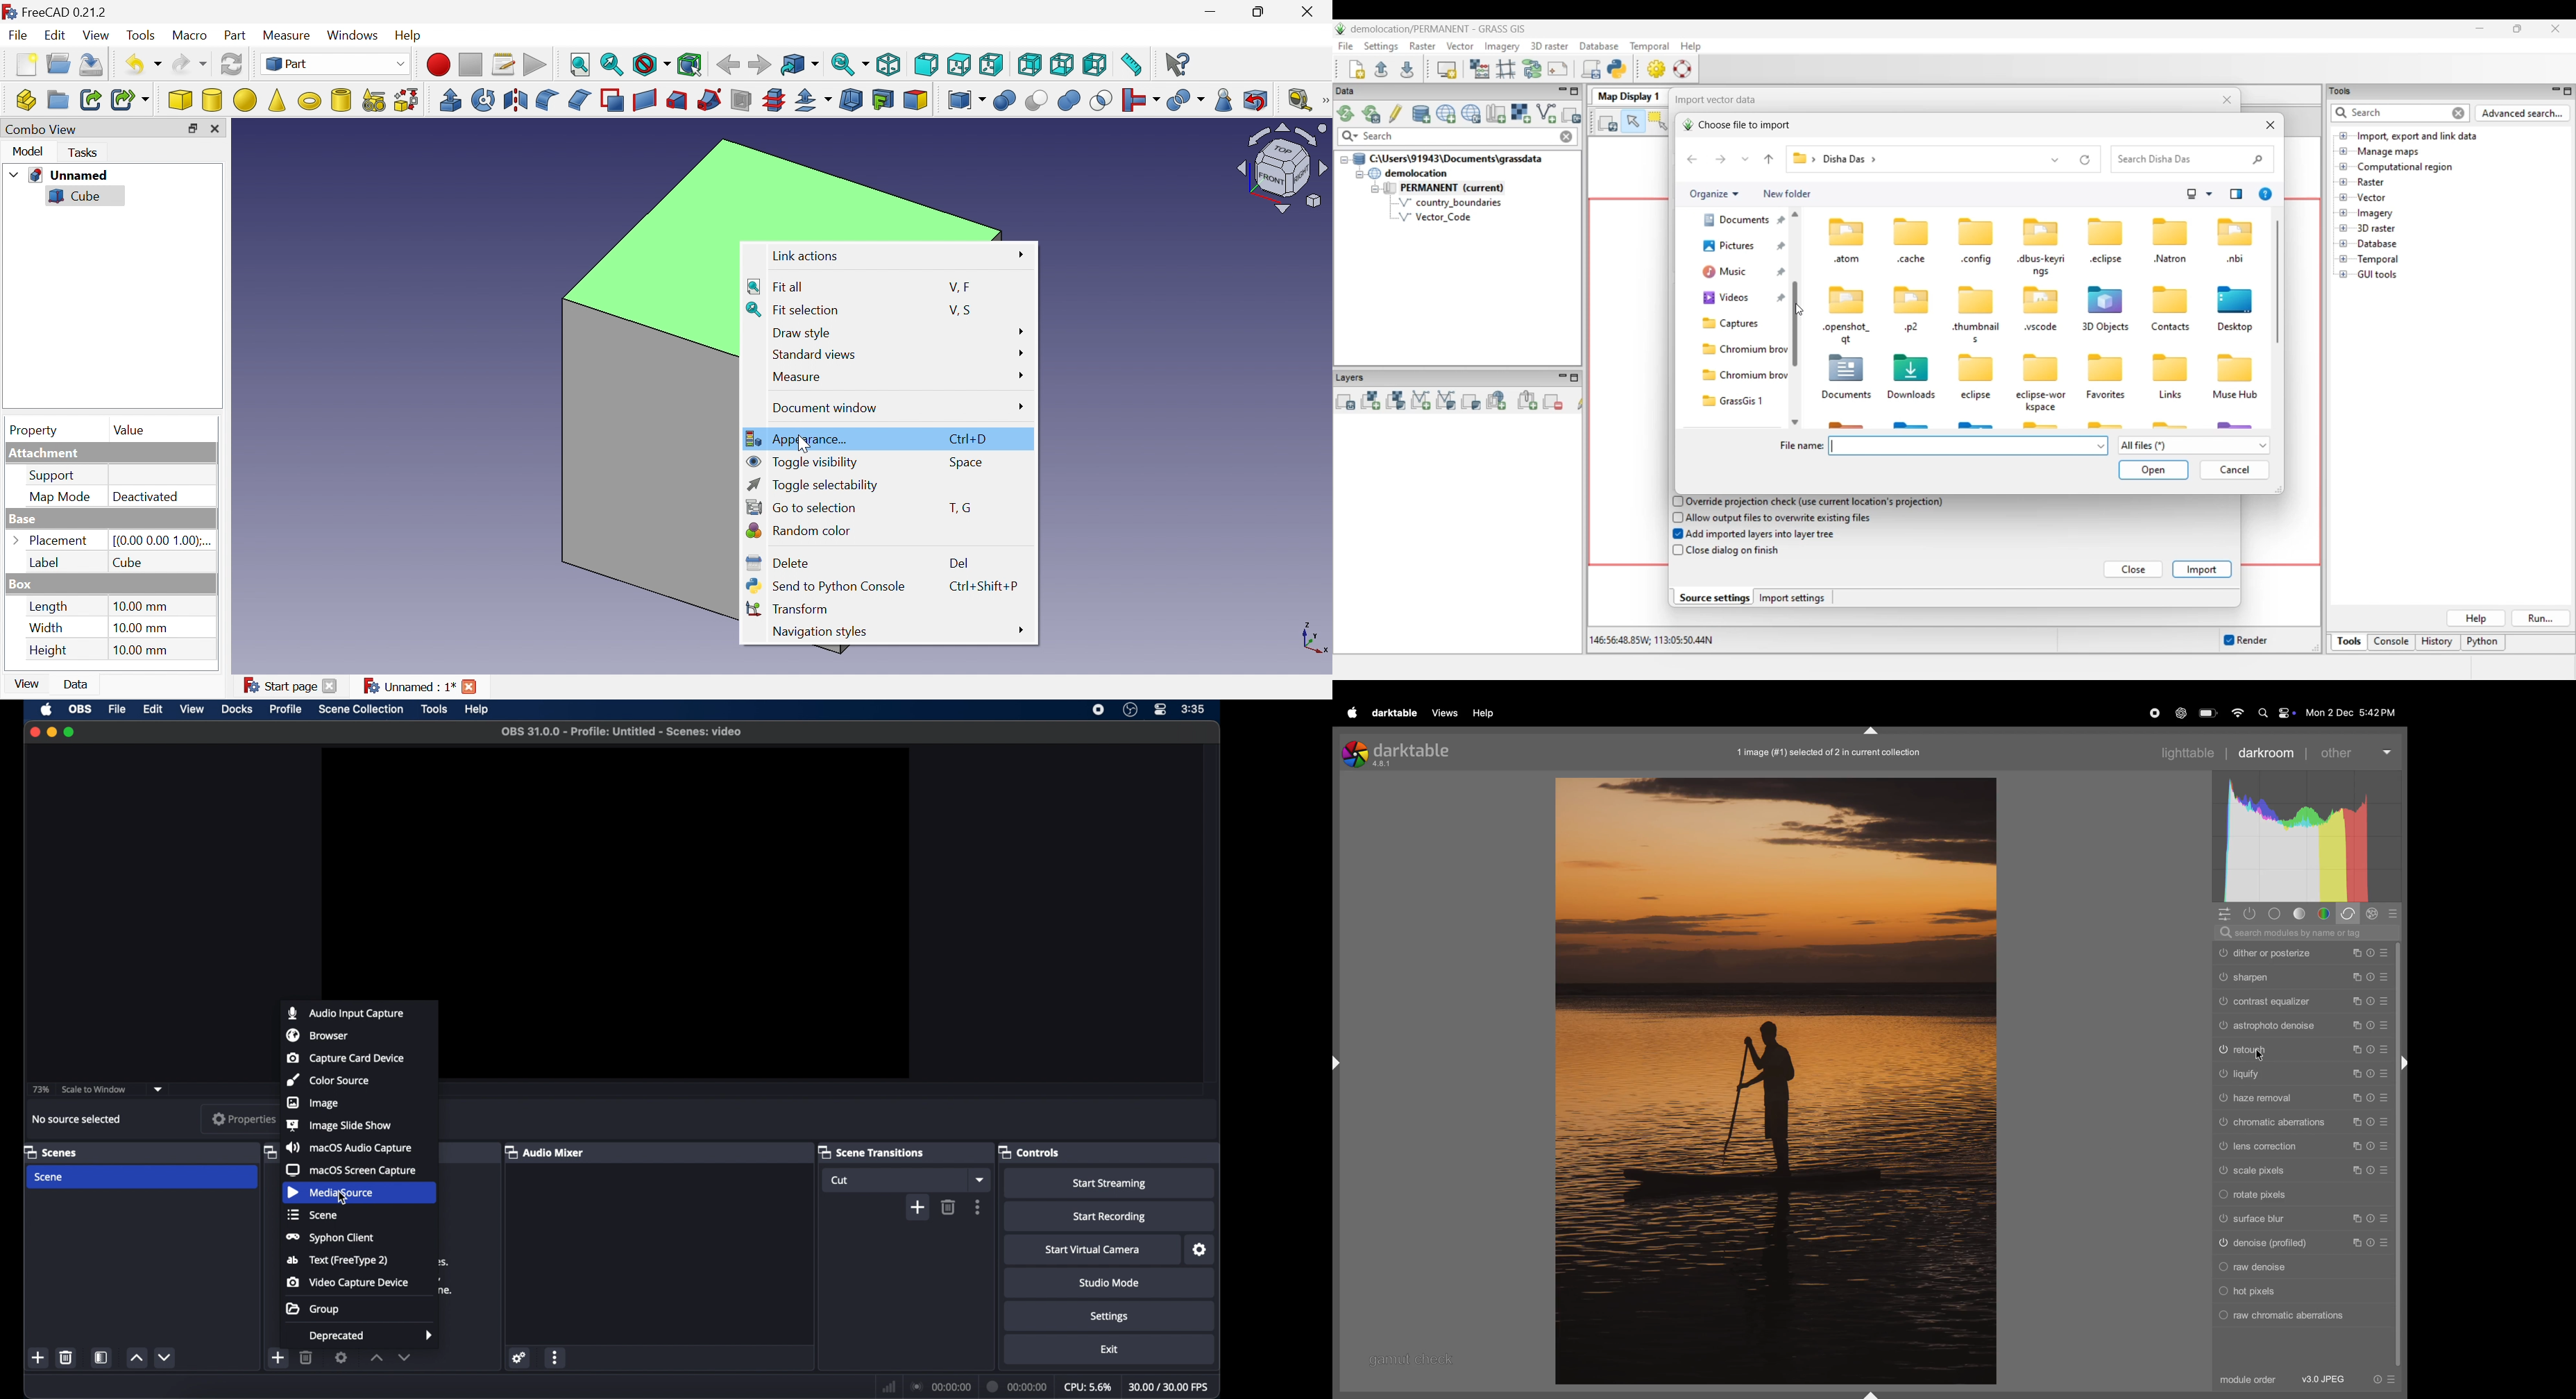 The image size is (2576, 1400). Describe the element at coordinates (193, 710) in the screenshot. I see `view` at that location.